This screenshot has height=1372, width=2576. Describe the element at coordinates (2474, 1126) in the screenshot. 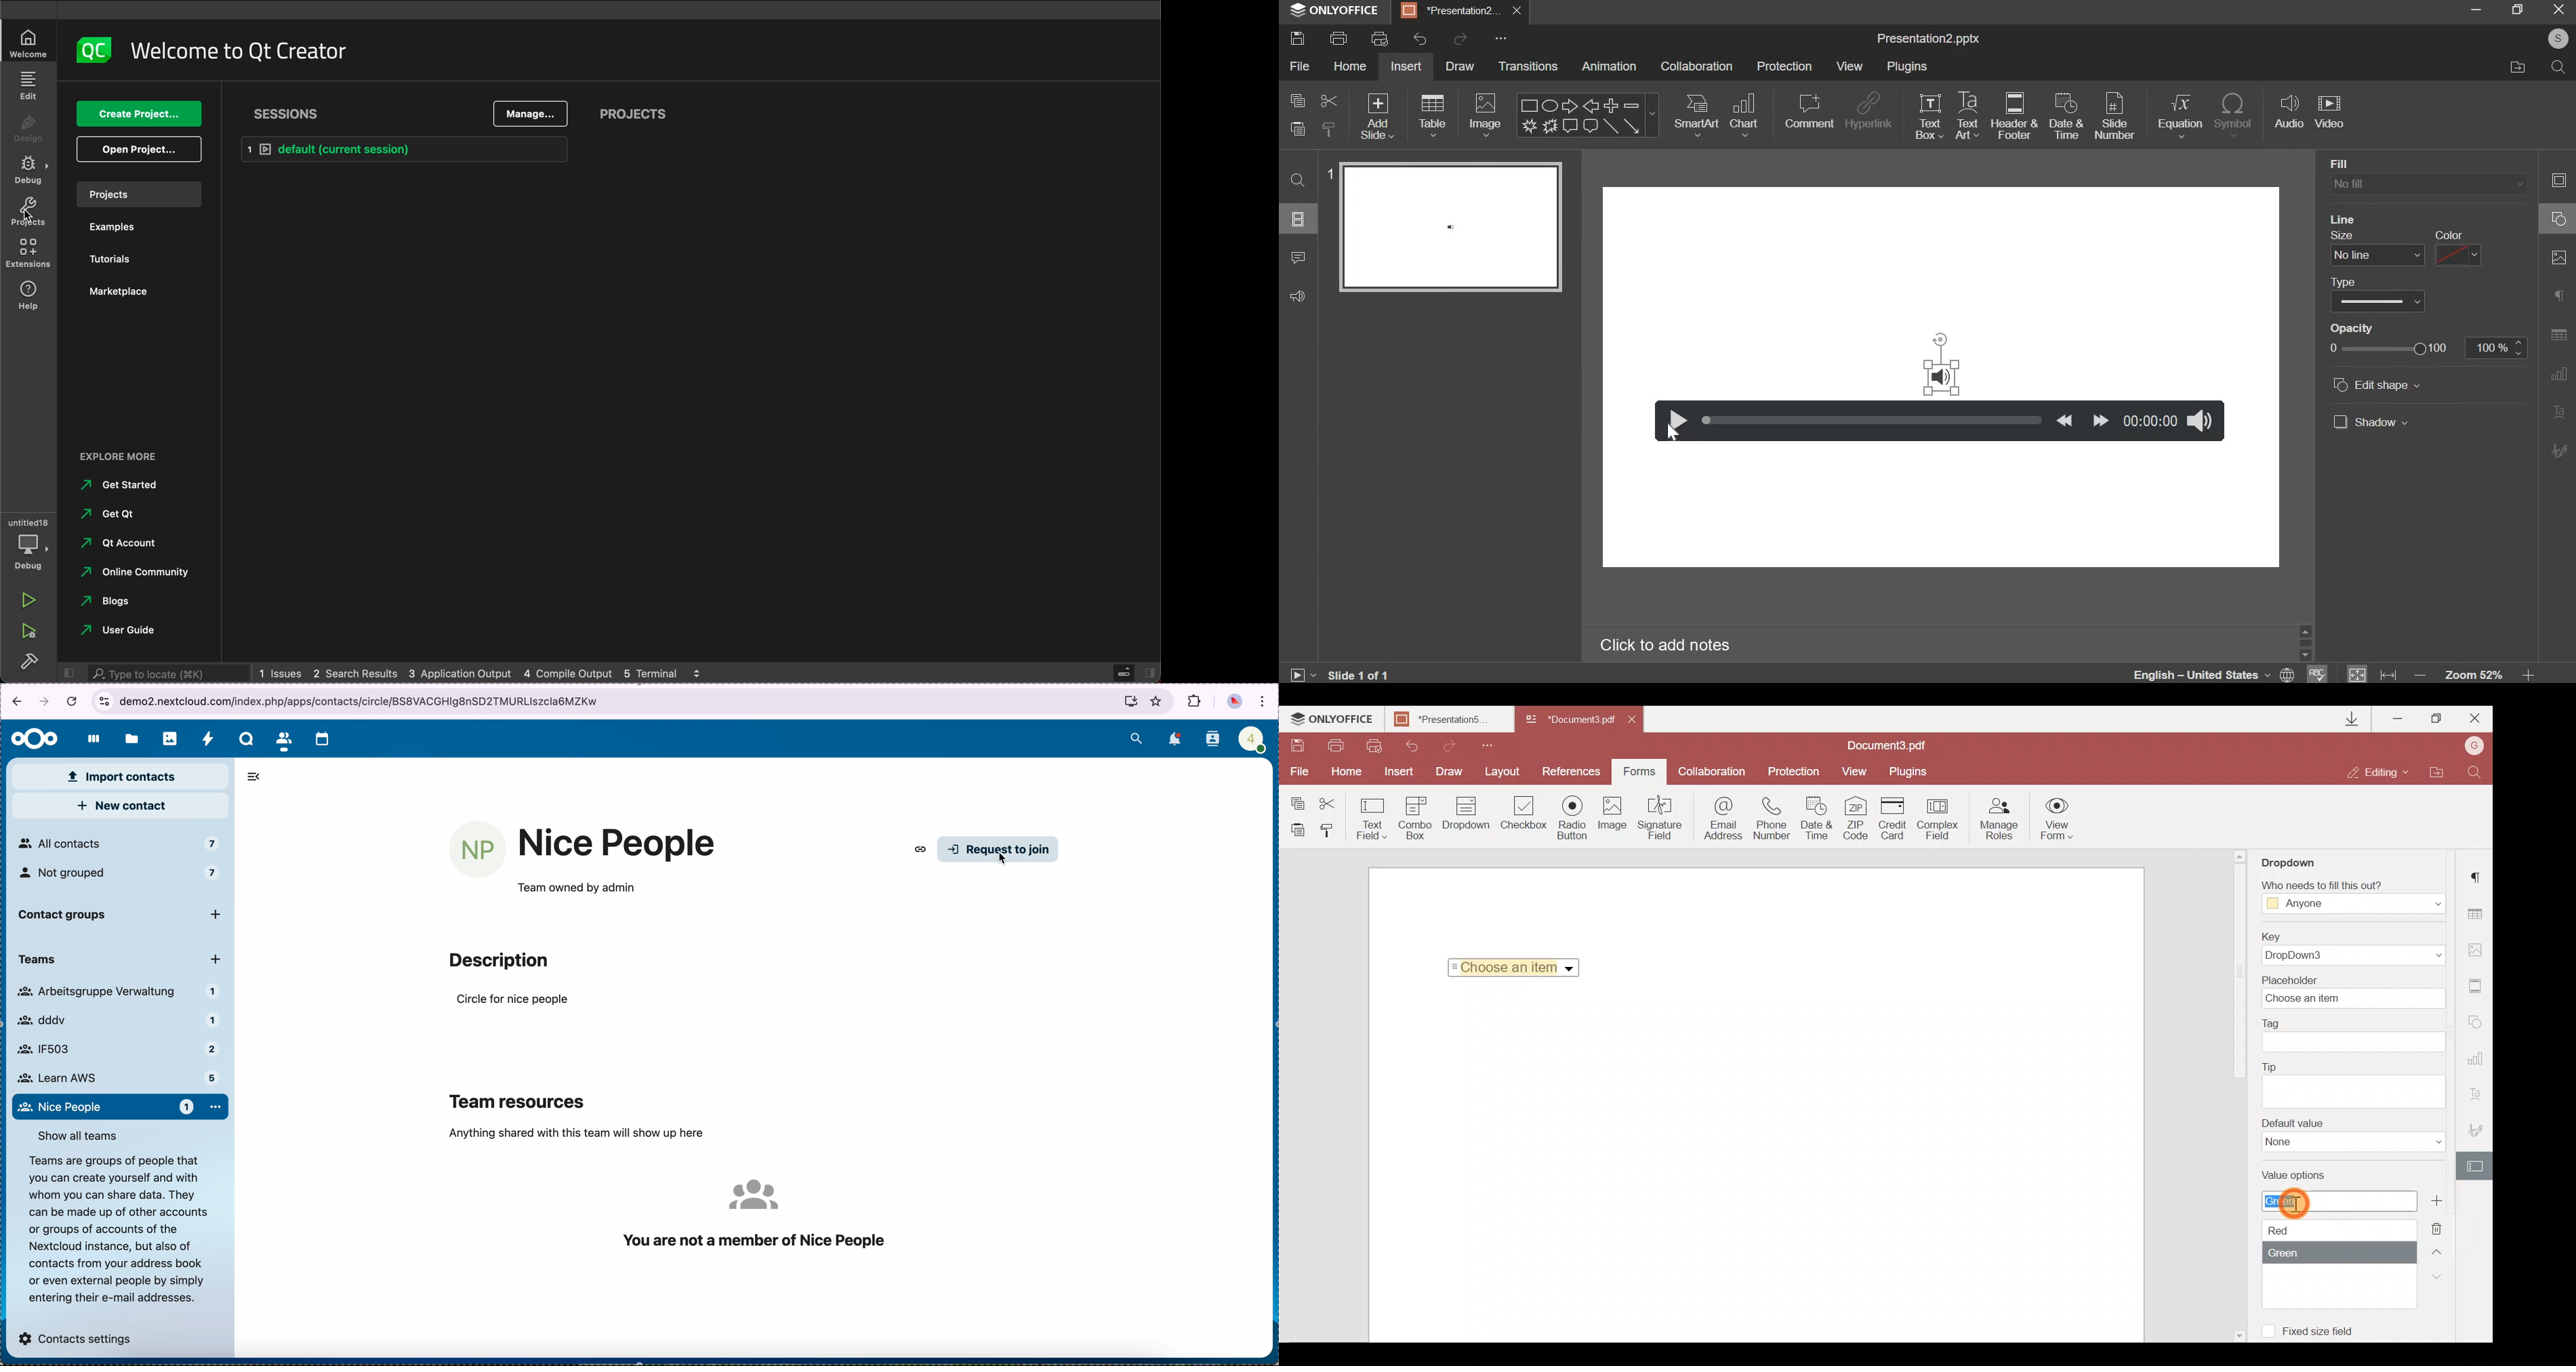

I see `Signature settings` at that location.